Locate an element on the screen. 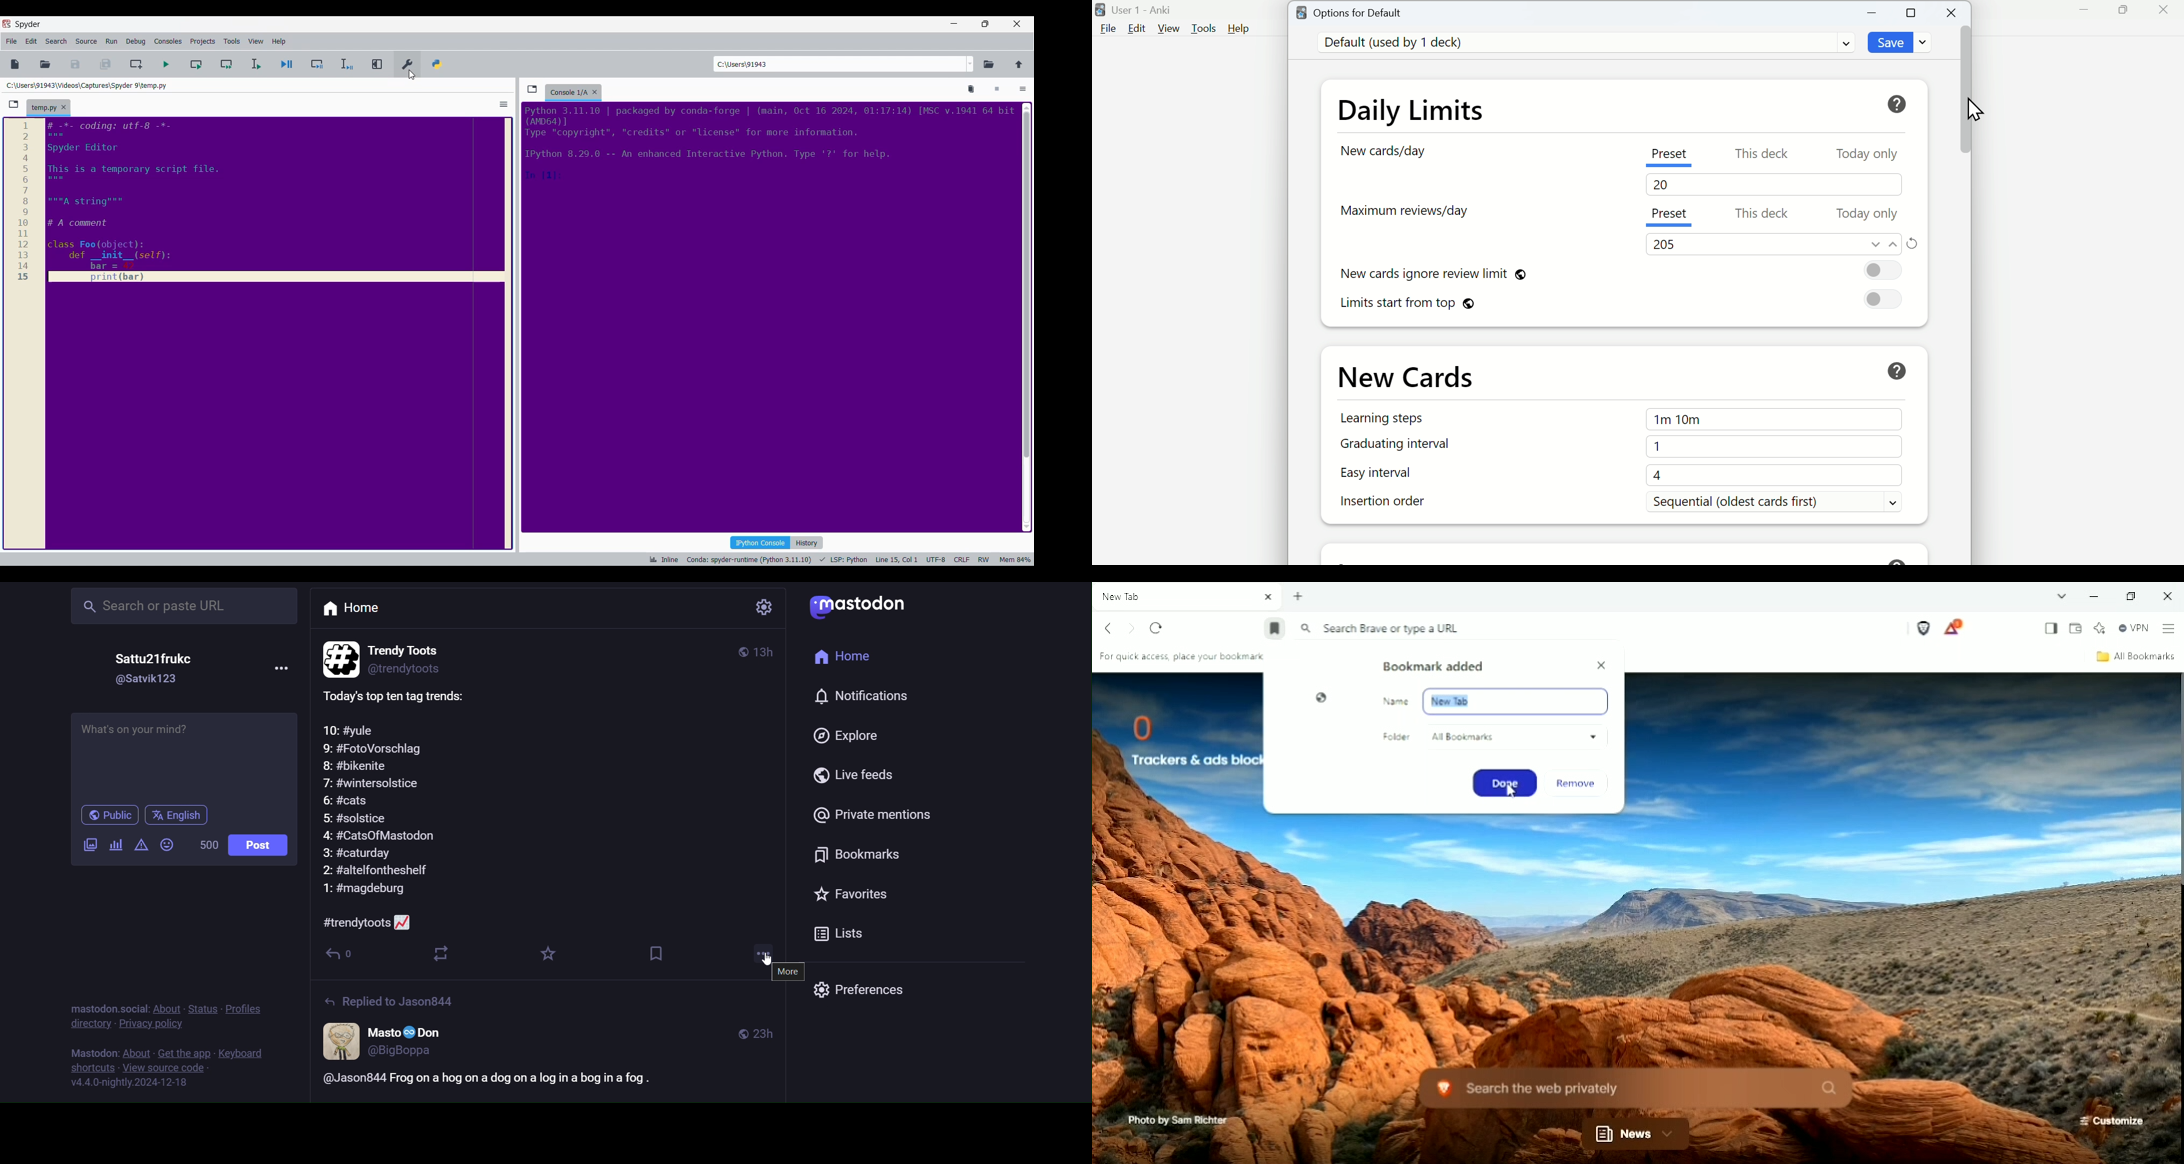 This screenshot has height=1176, width=2184. File is located at coordinates (1106, 29).